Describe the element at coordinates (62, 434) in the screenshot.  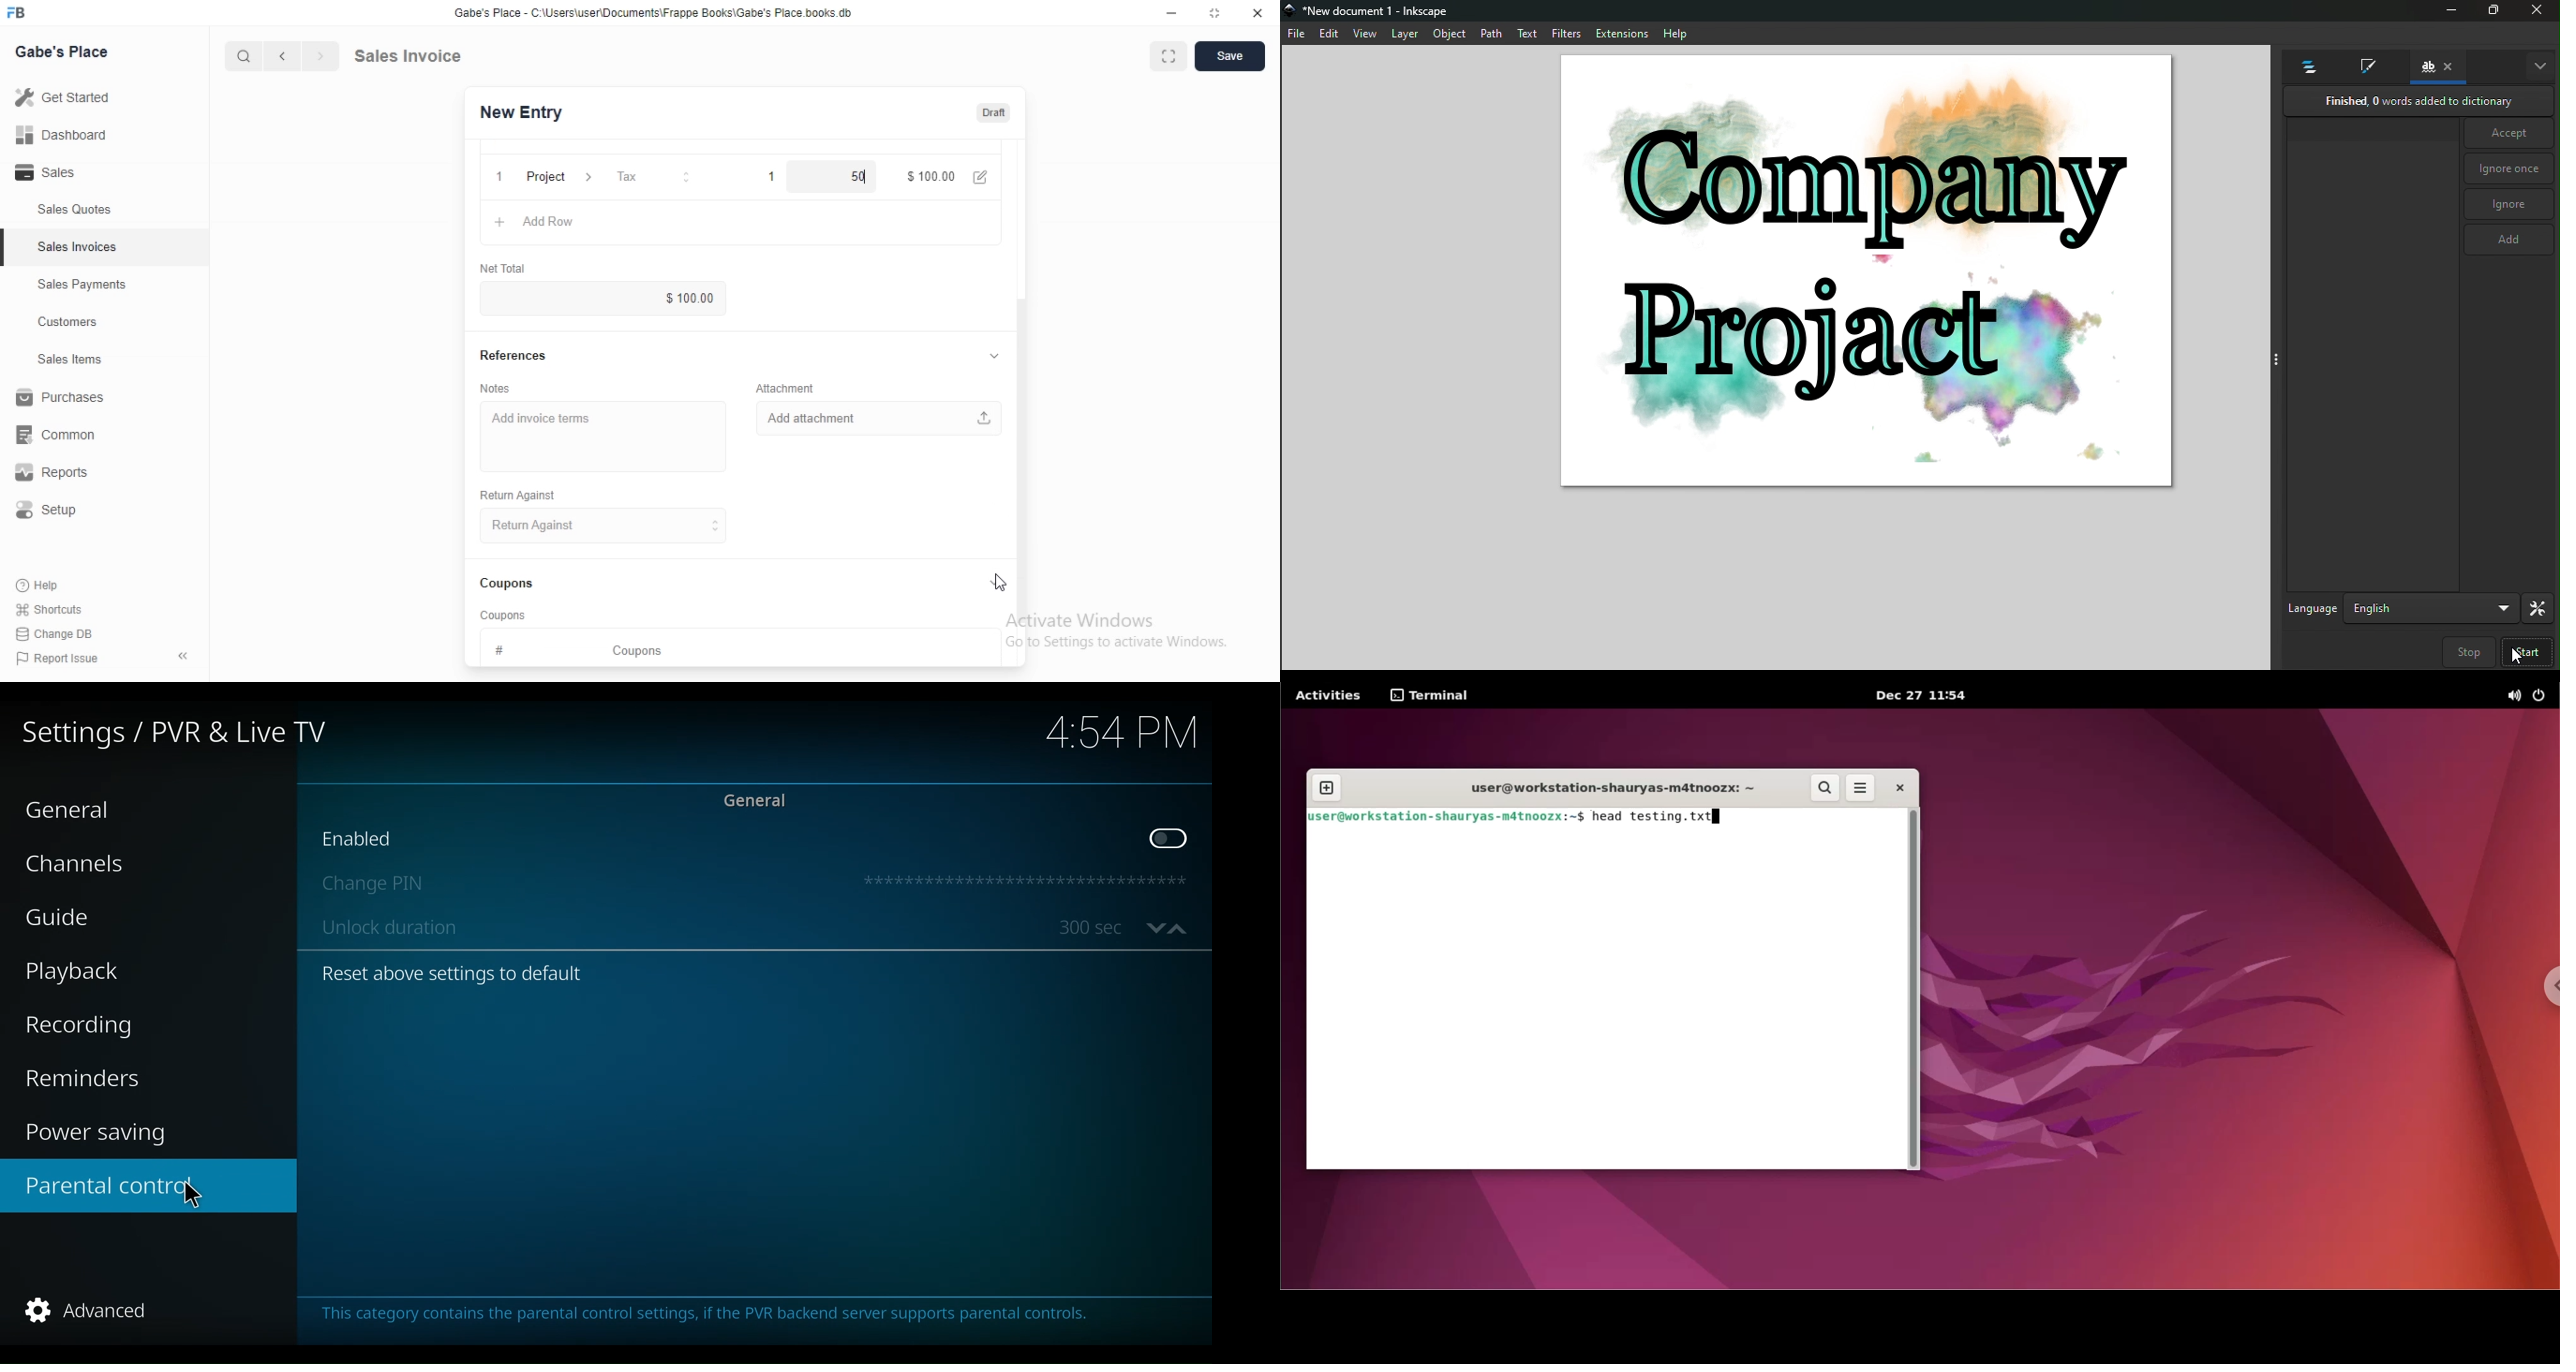
I see `common` at that location.